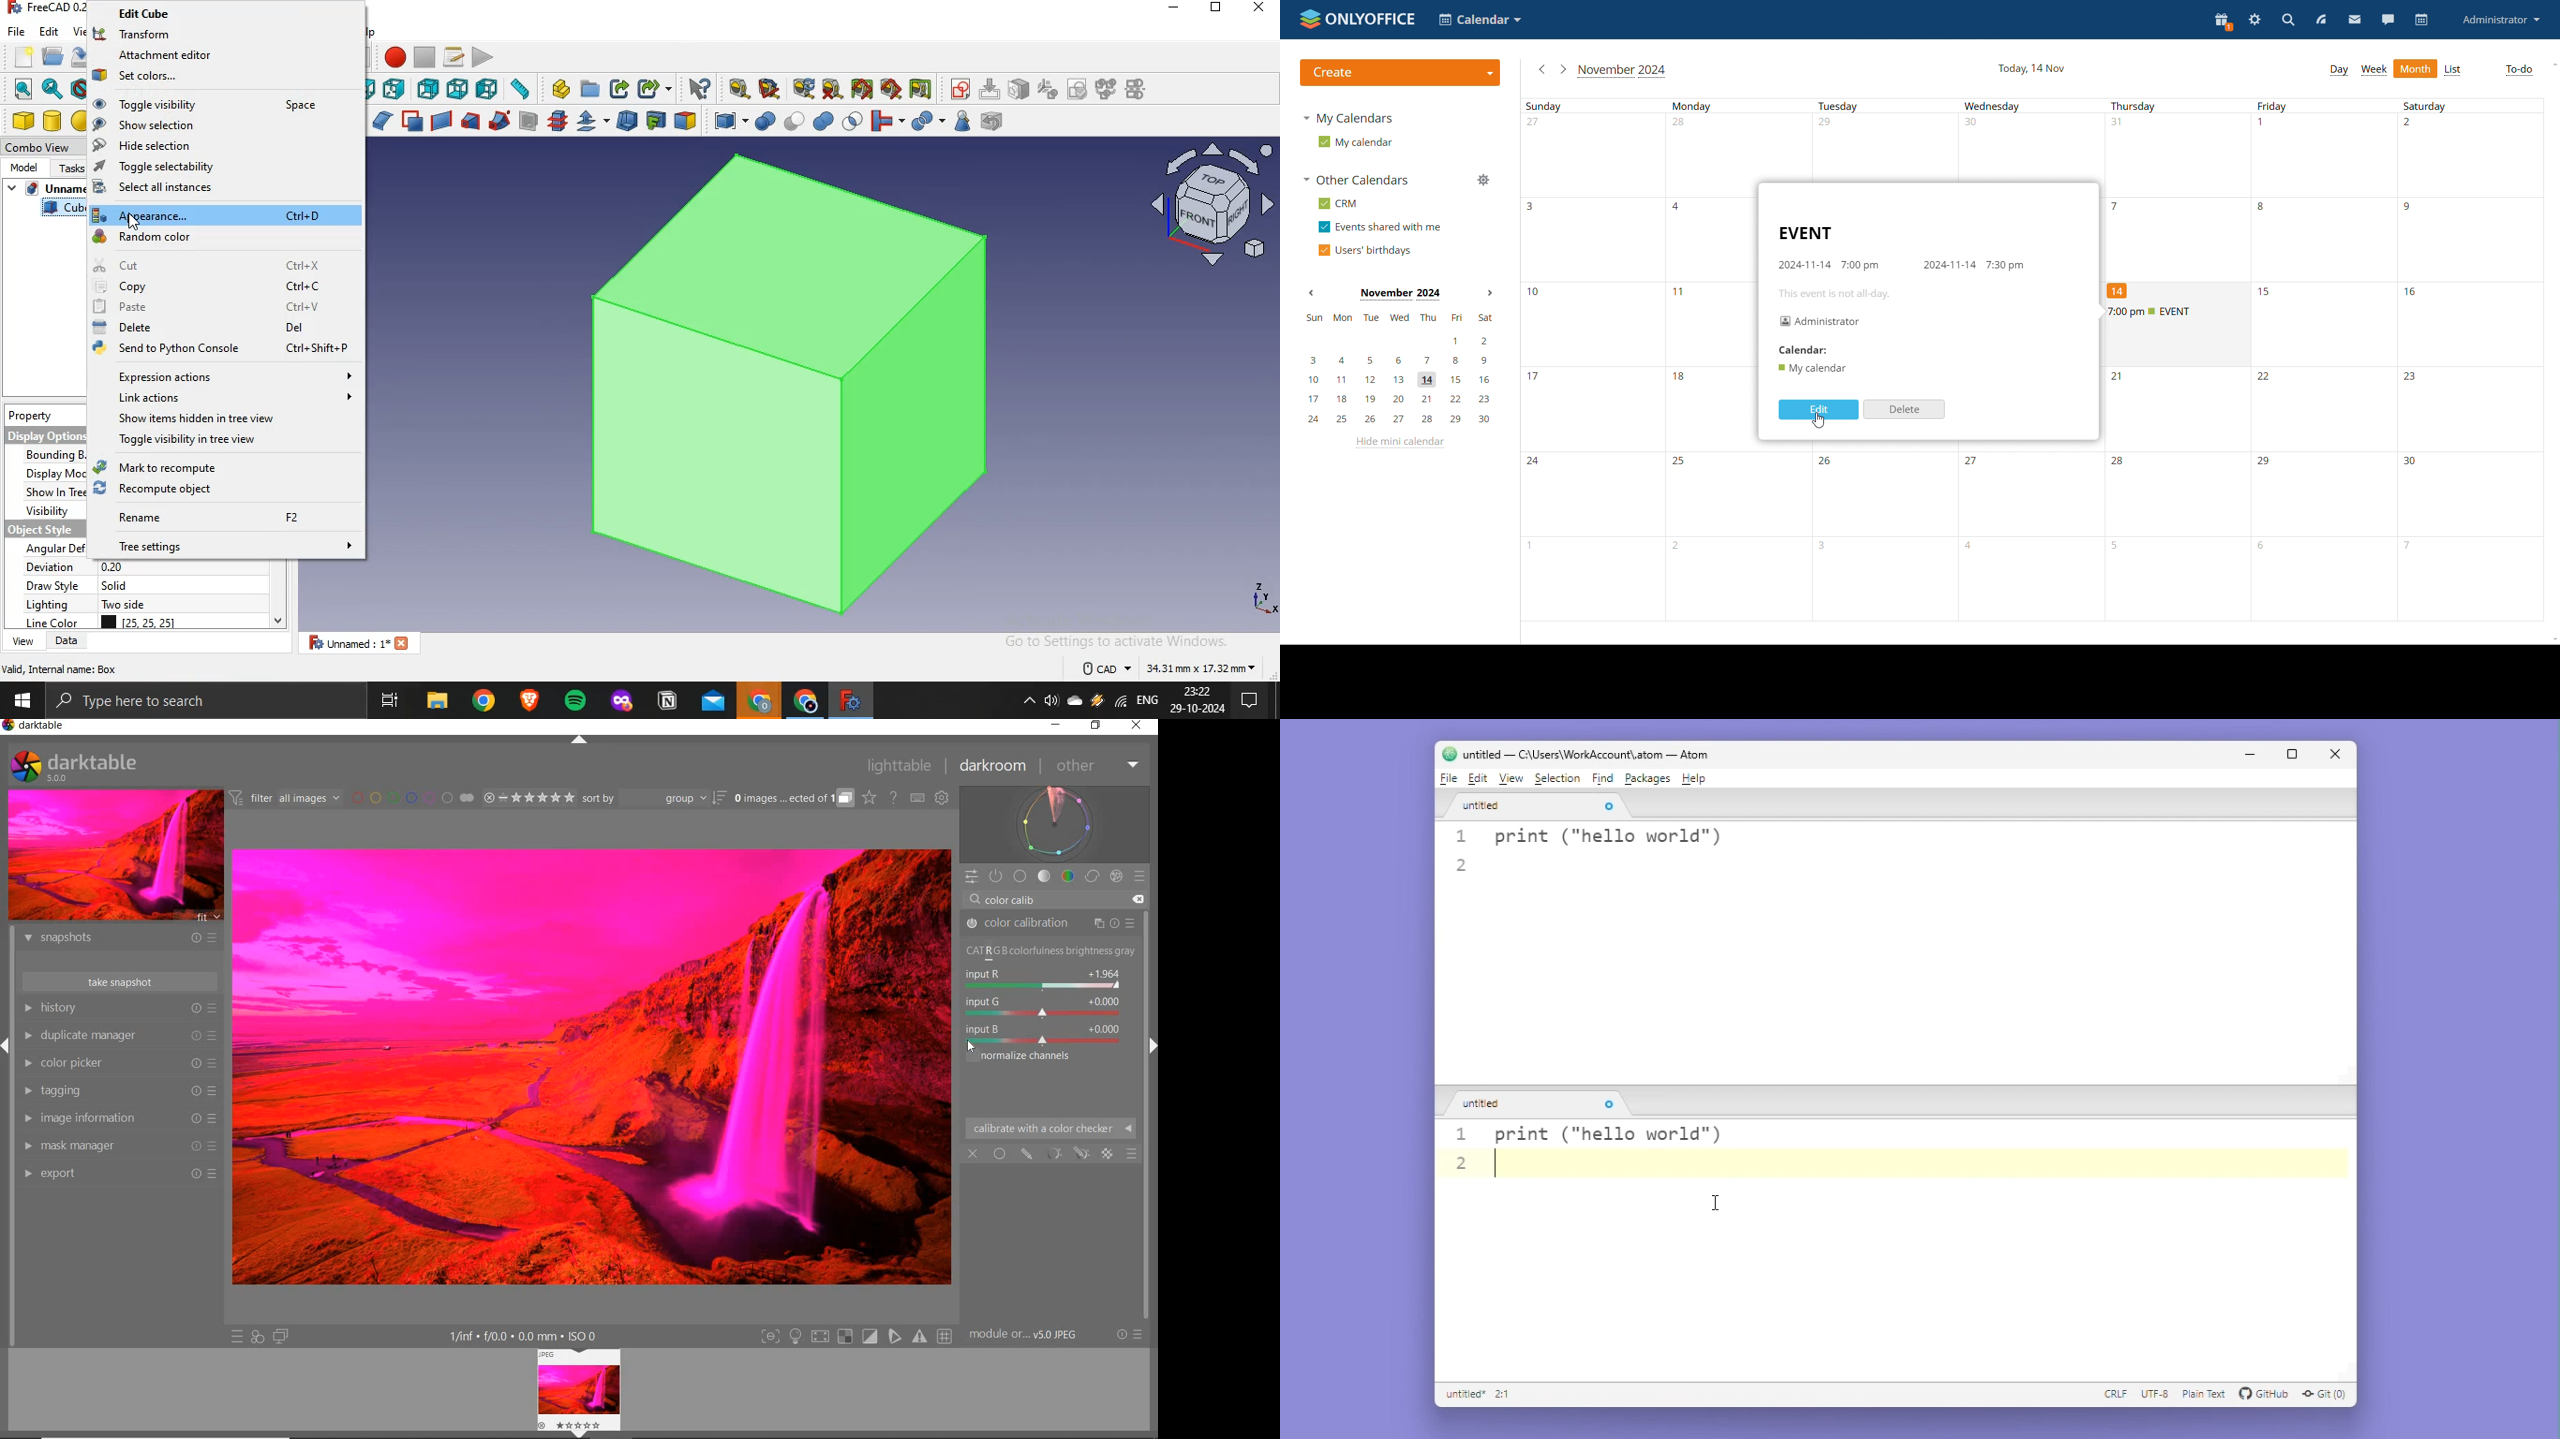 This screenshot has height=1456, width=2576. I want to click on preset, so click(1141, 878).